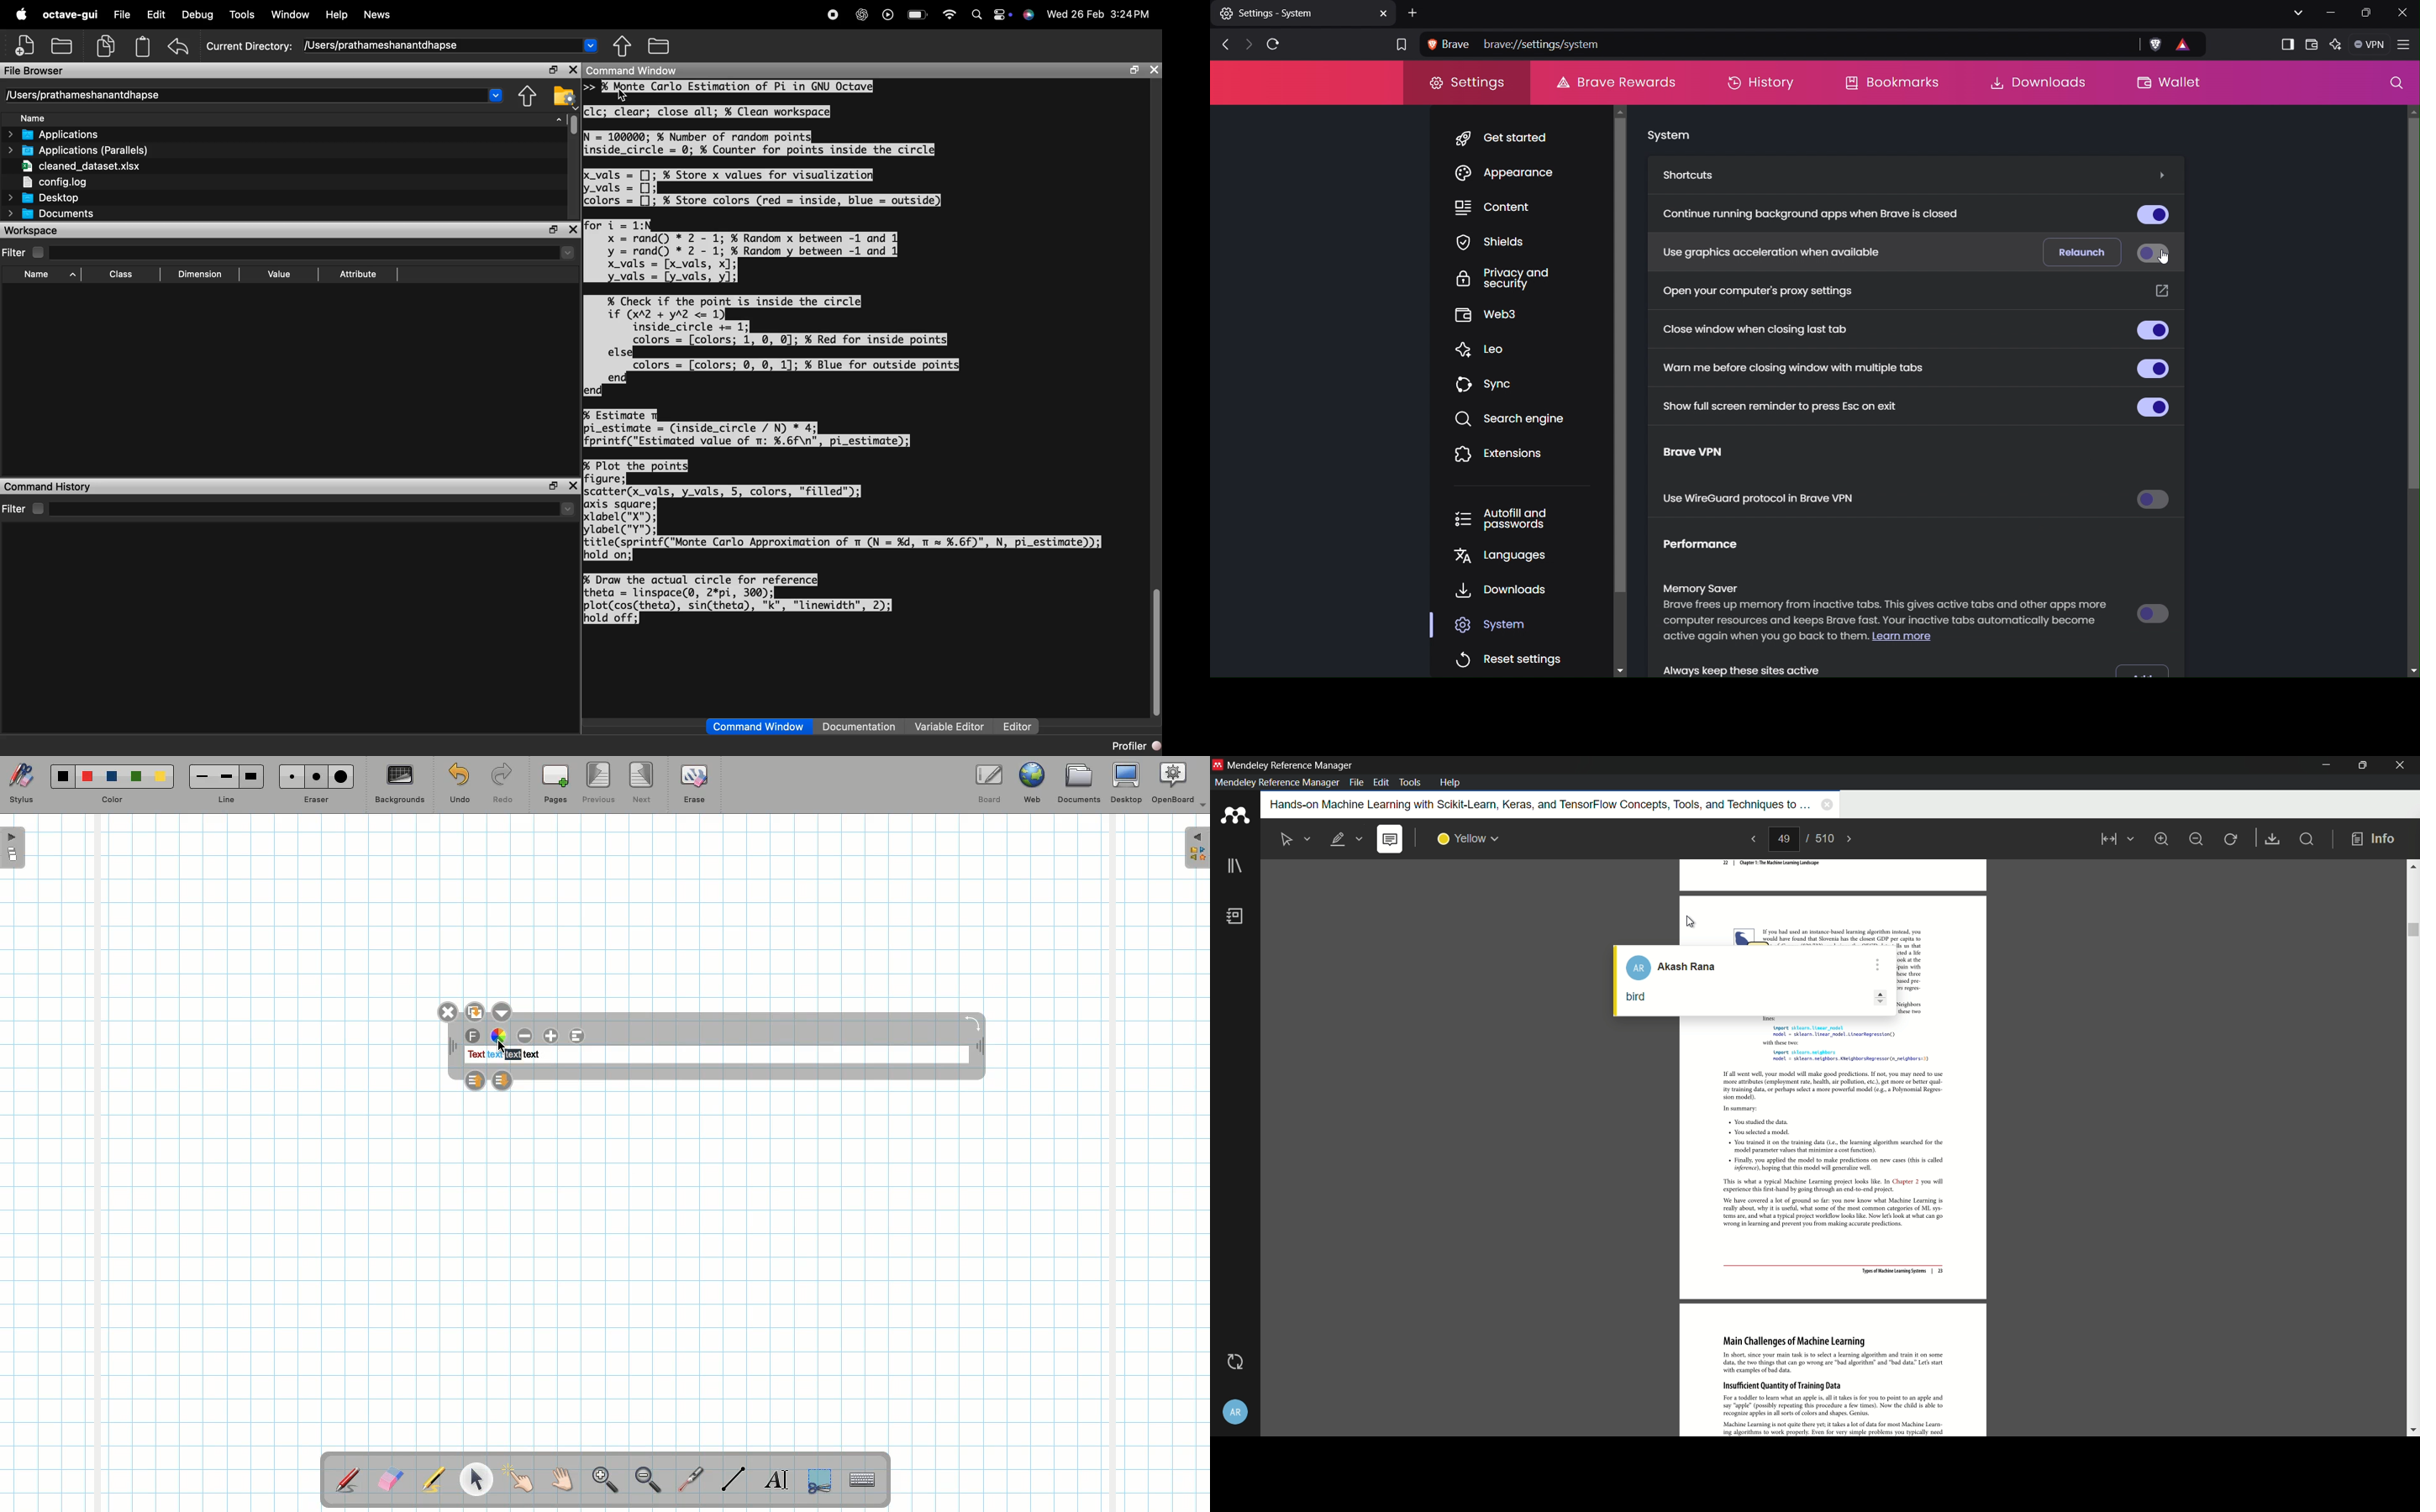 The height and width of the screenshot is (1512, 2436). Describe the element at coordinates (553, 1036) in the screenshot. I see `Increase font size` at that location.